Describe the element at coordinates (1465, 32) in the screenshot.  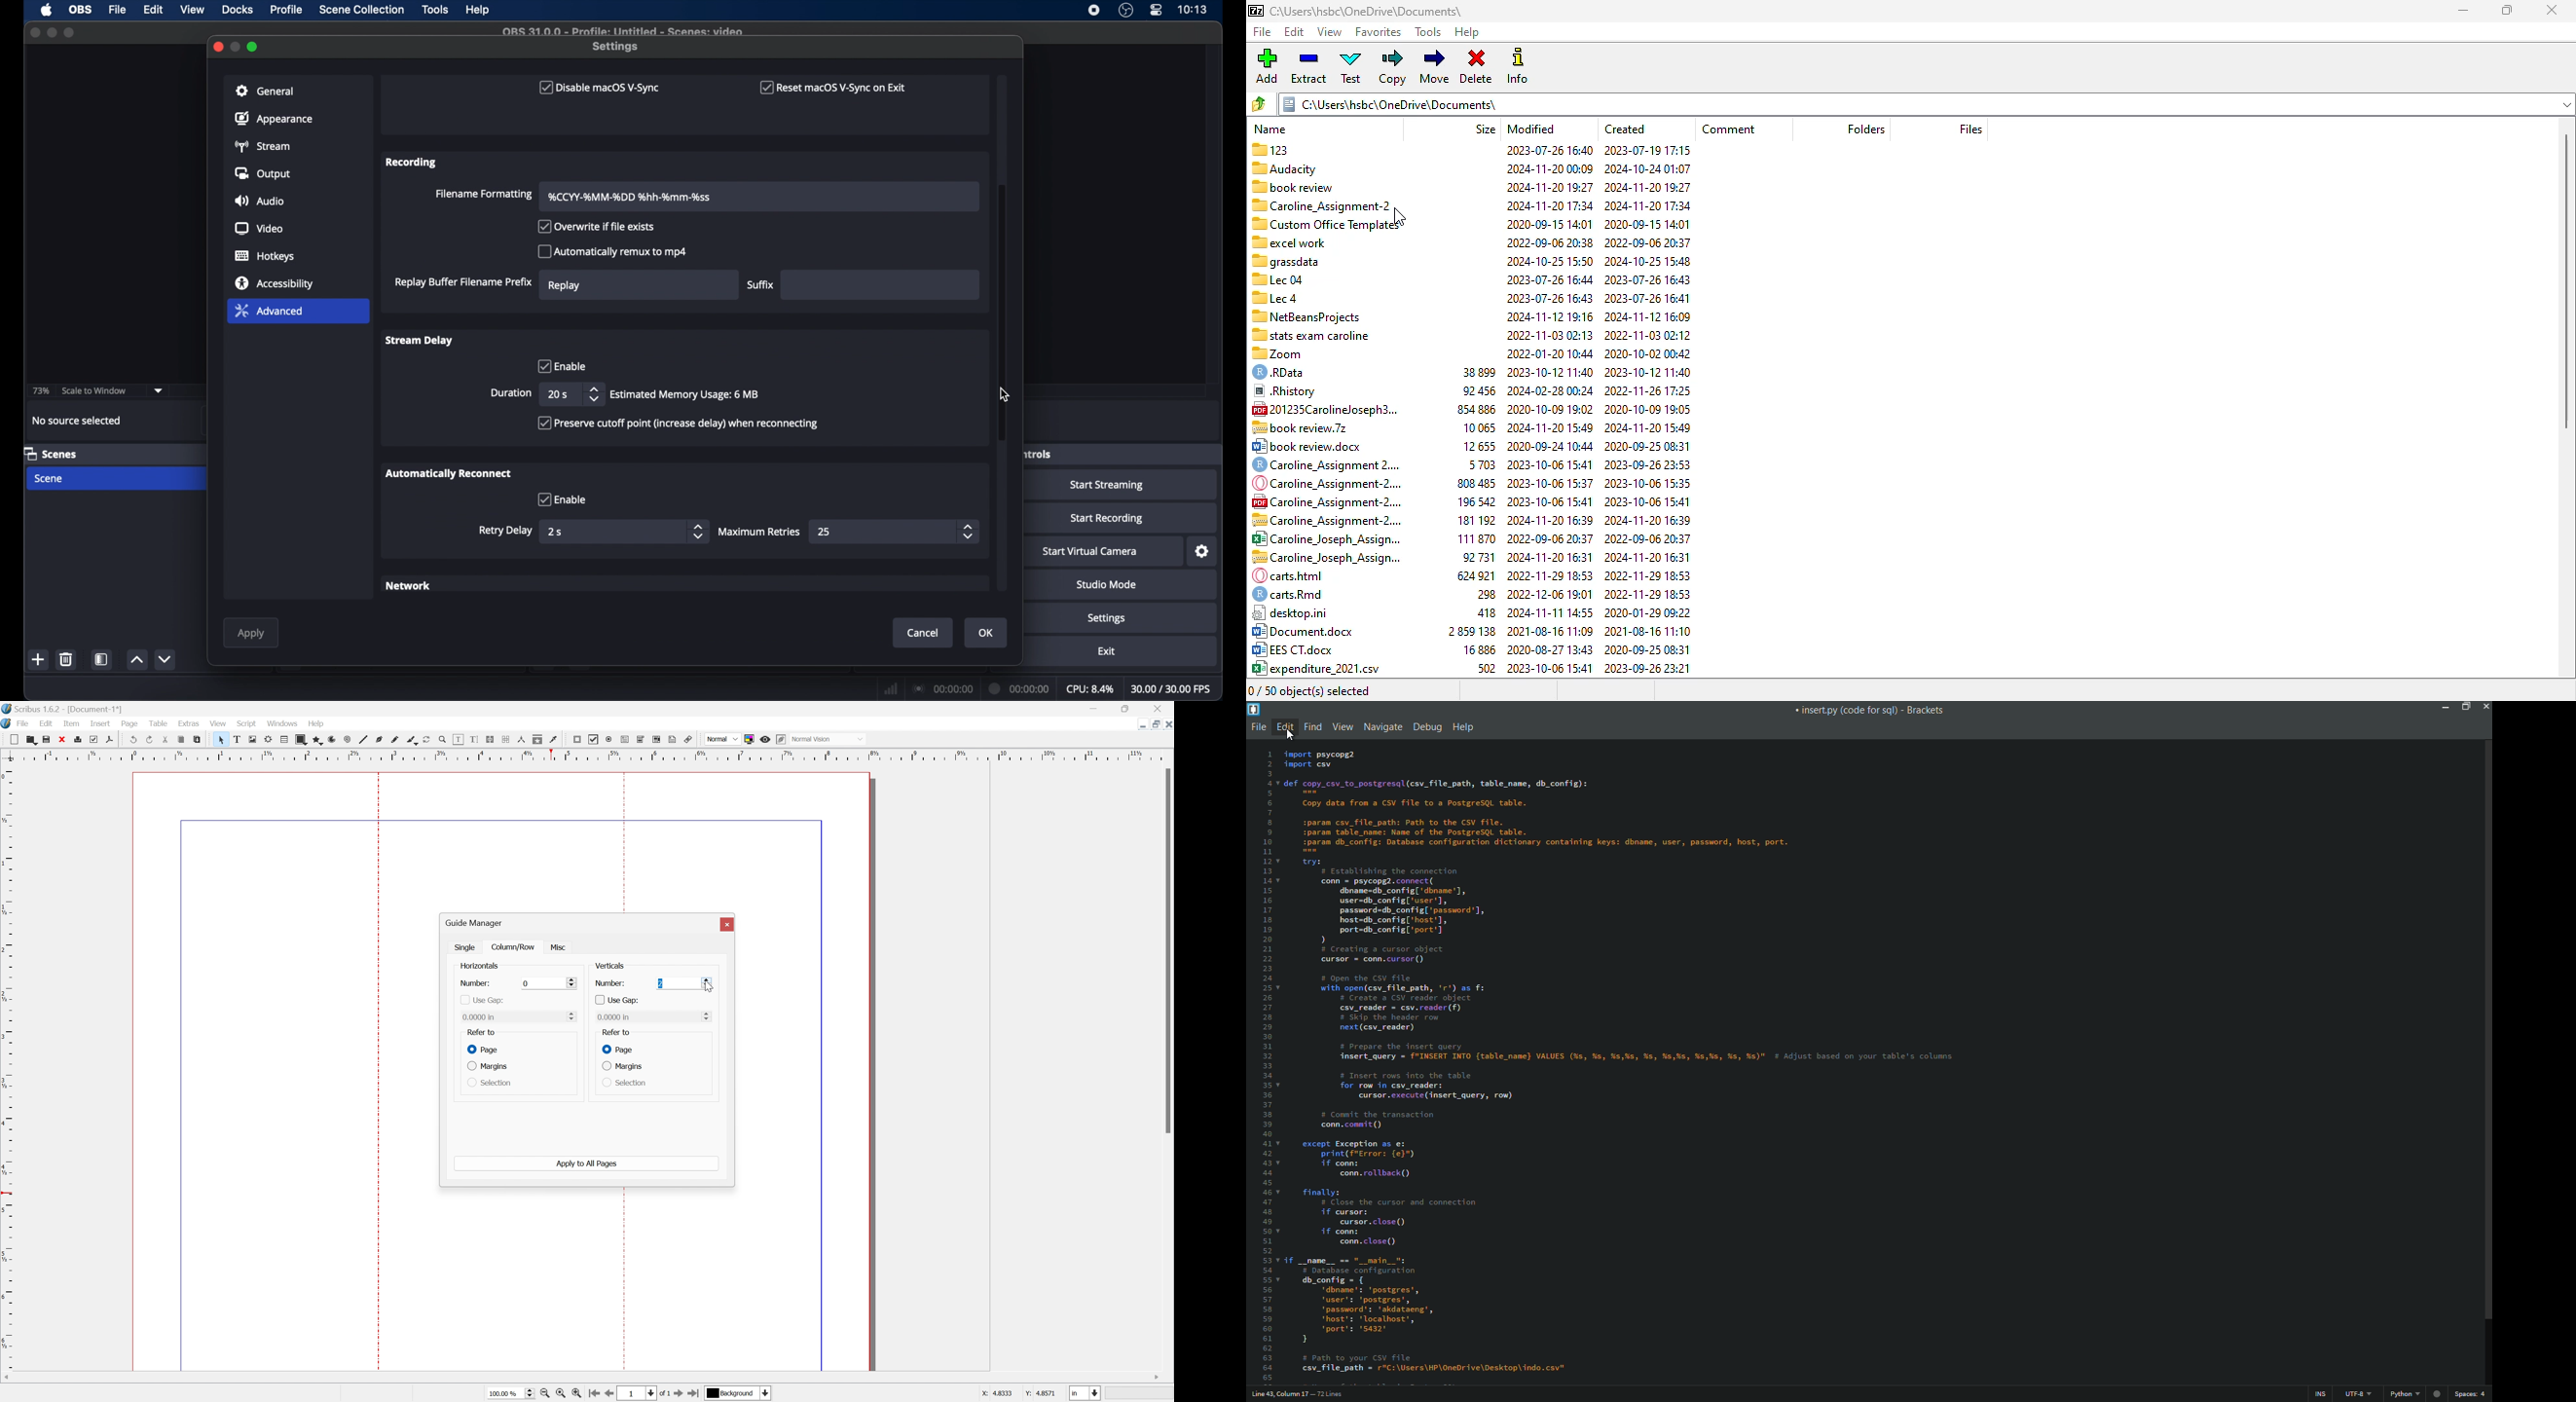
I see `help` at that location.